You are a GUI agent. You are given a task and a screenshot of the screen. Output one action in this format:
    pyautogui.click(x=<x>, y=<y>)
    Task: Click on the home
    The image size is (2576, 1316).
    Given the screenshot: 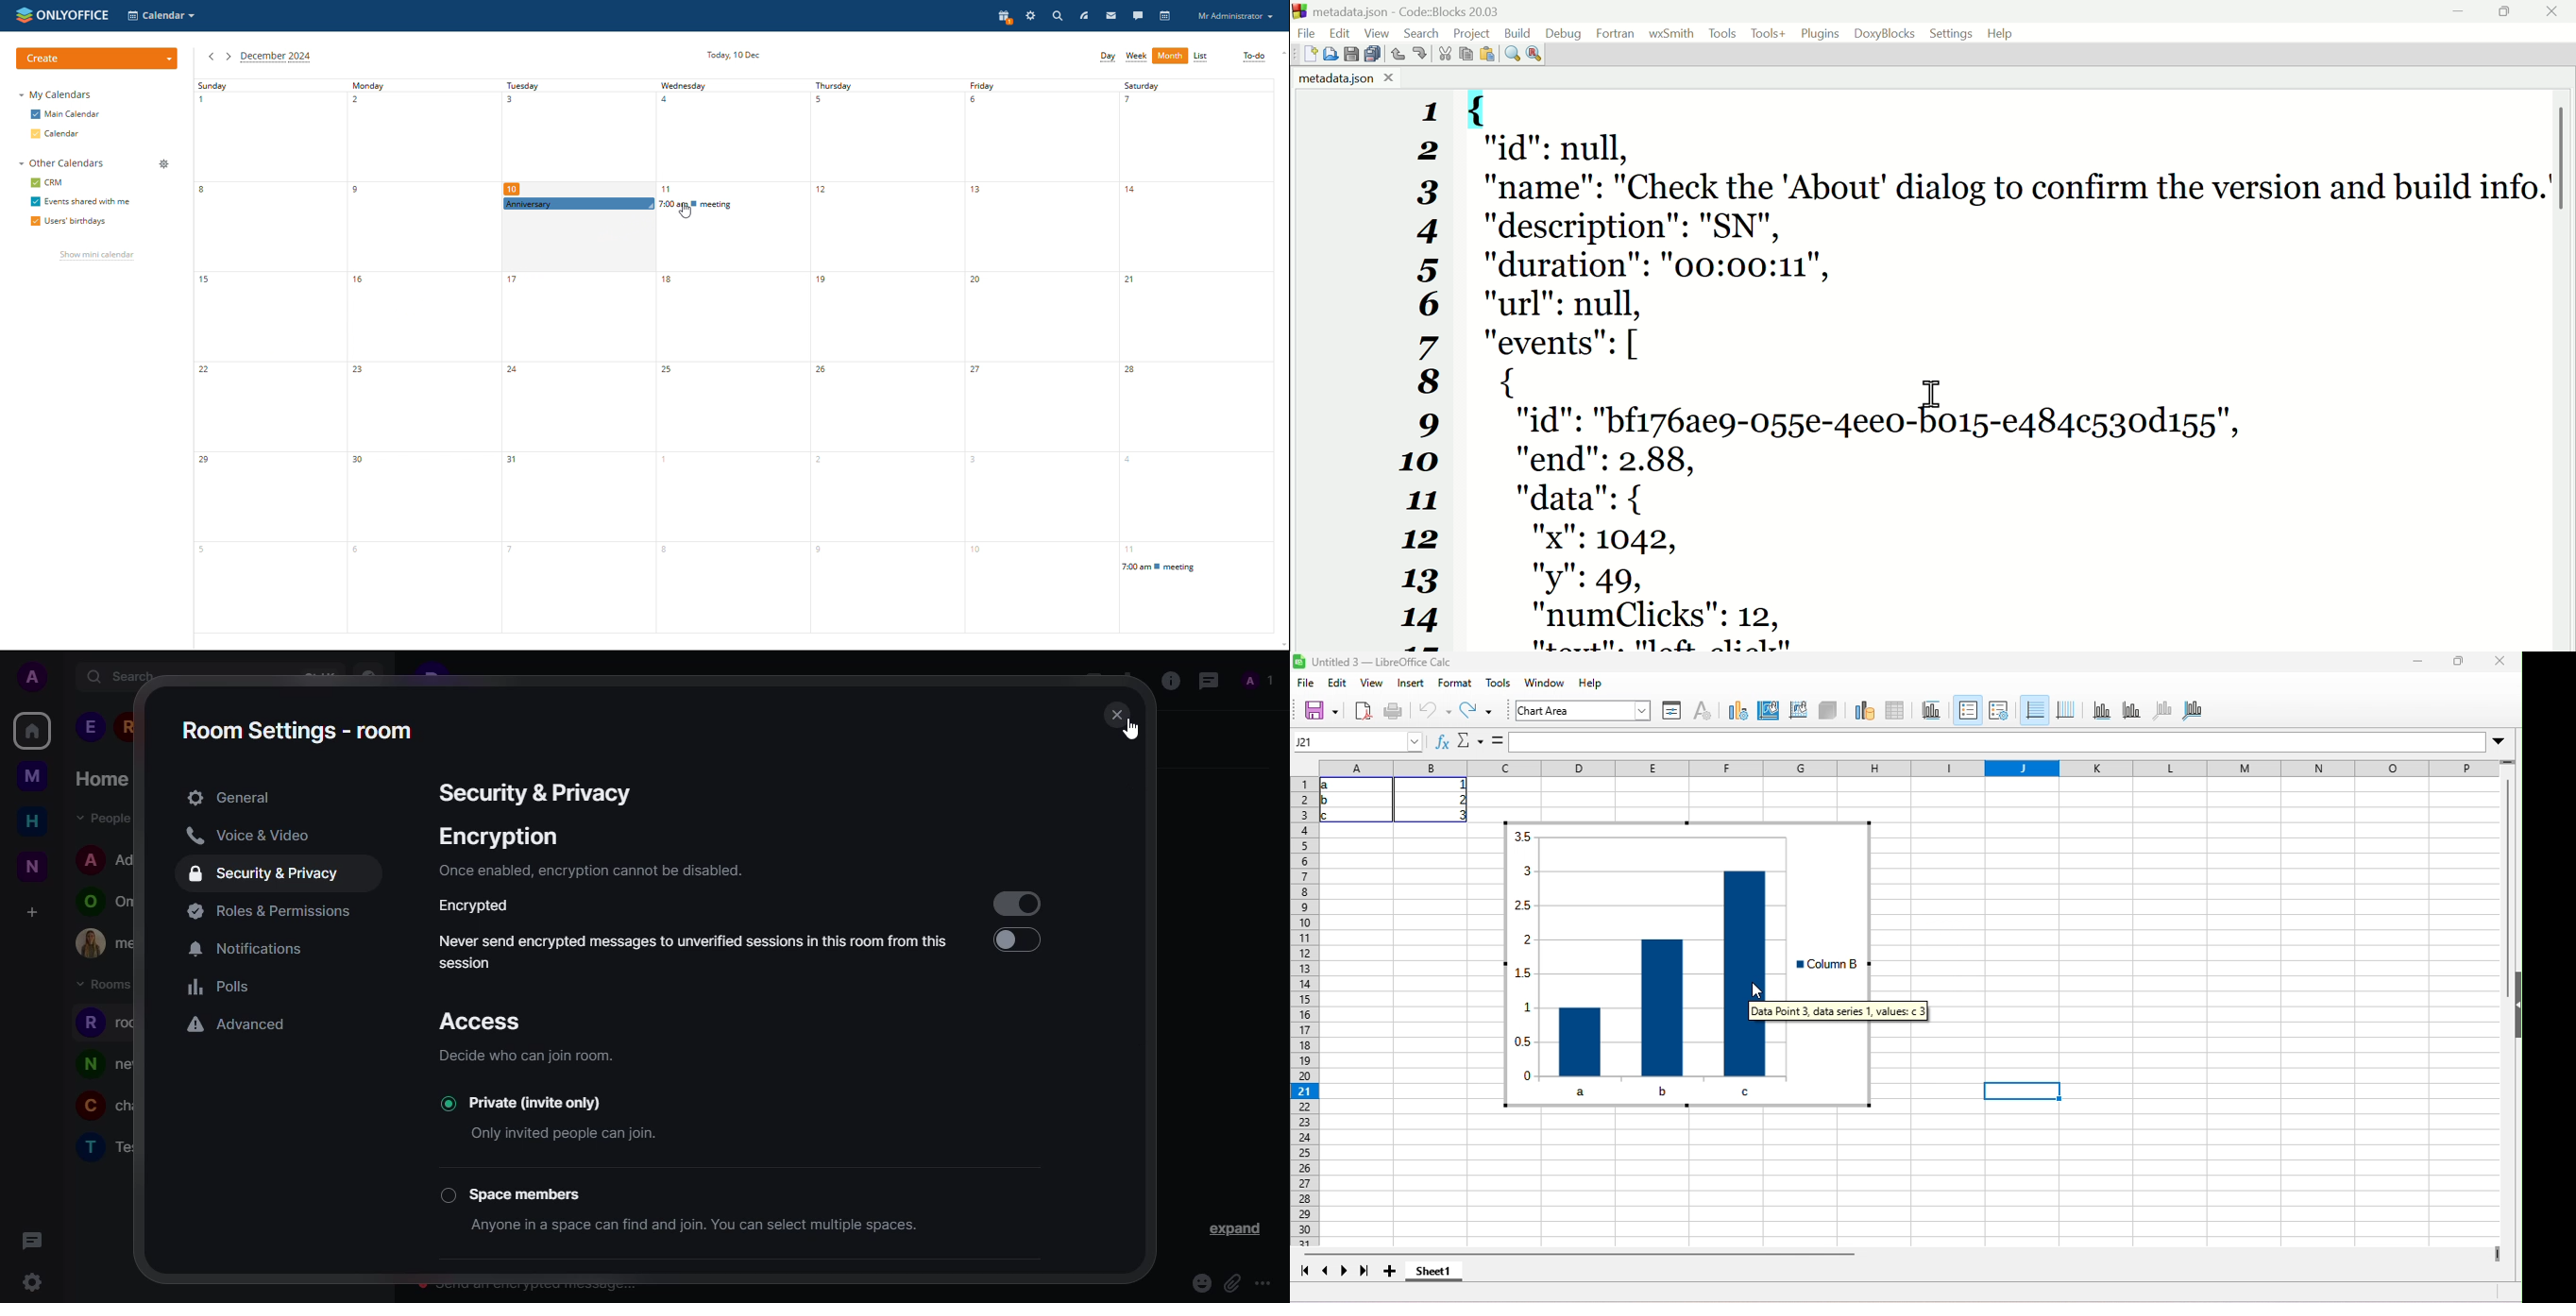 What is the action you would take?
    pyautogui.click(x=32, y=821)
    